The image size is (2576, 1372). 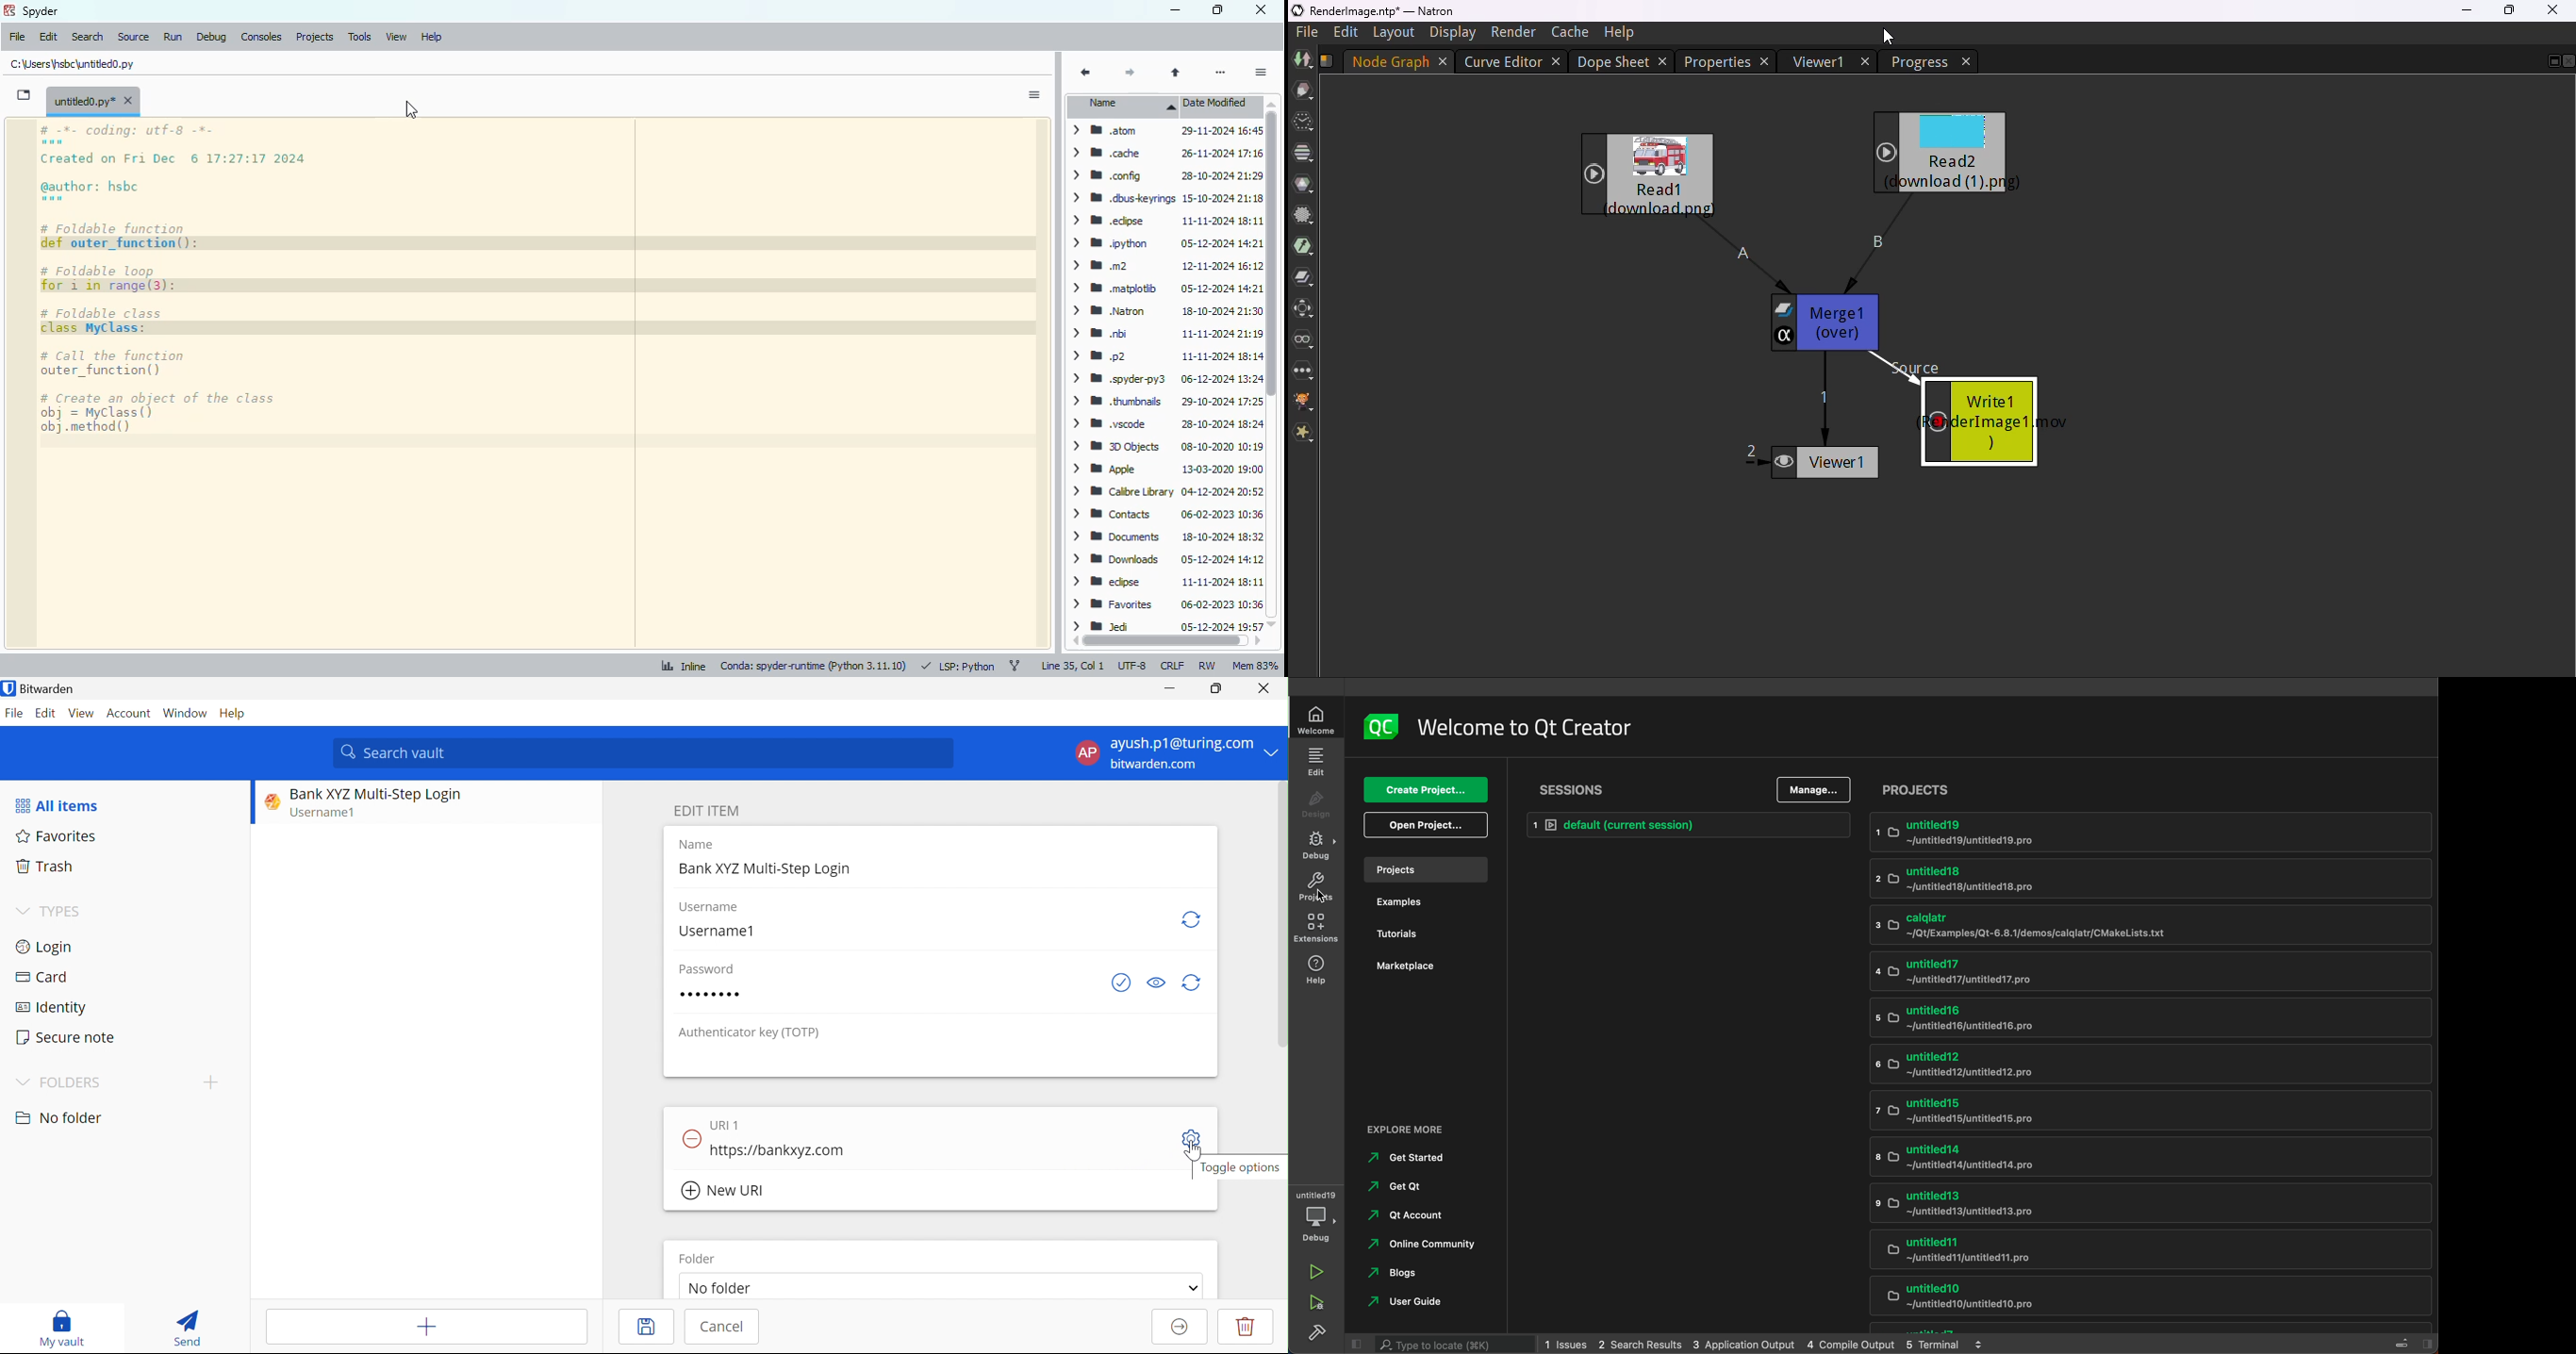 I want to click on git branch, so click(x=1015, y=666).